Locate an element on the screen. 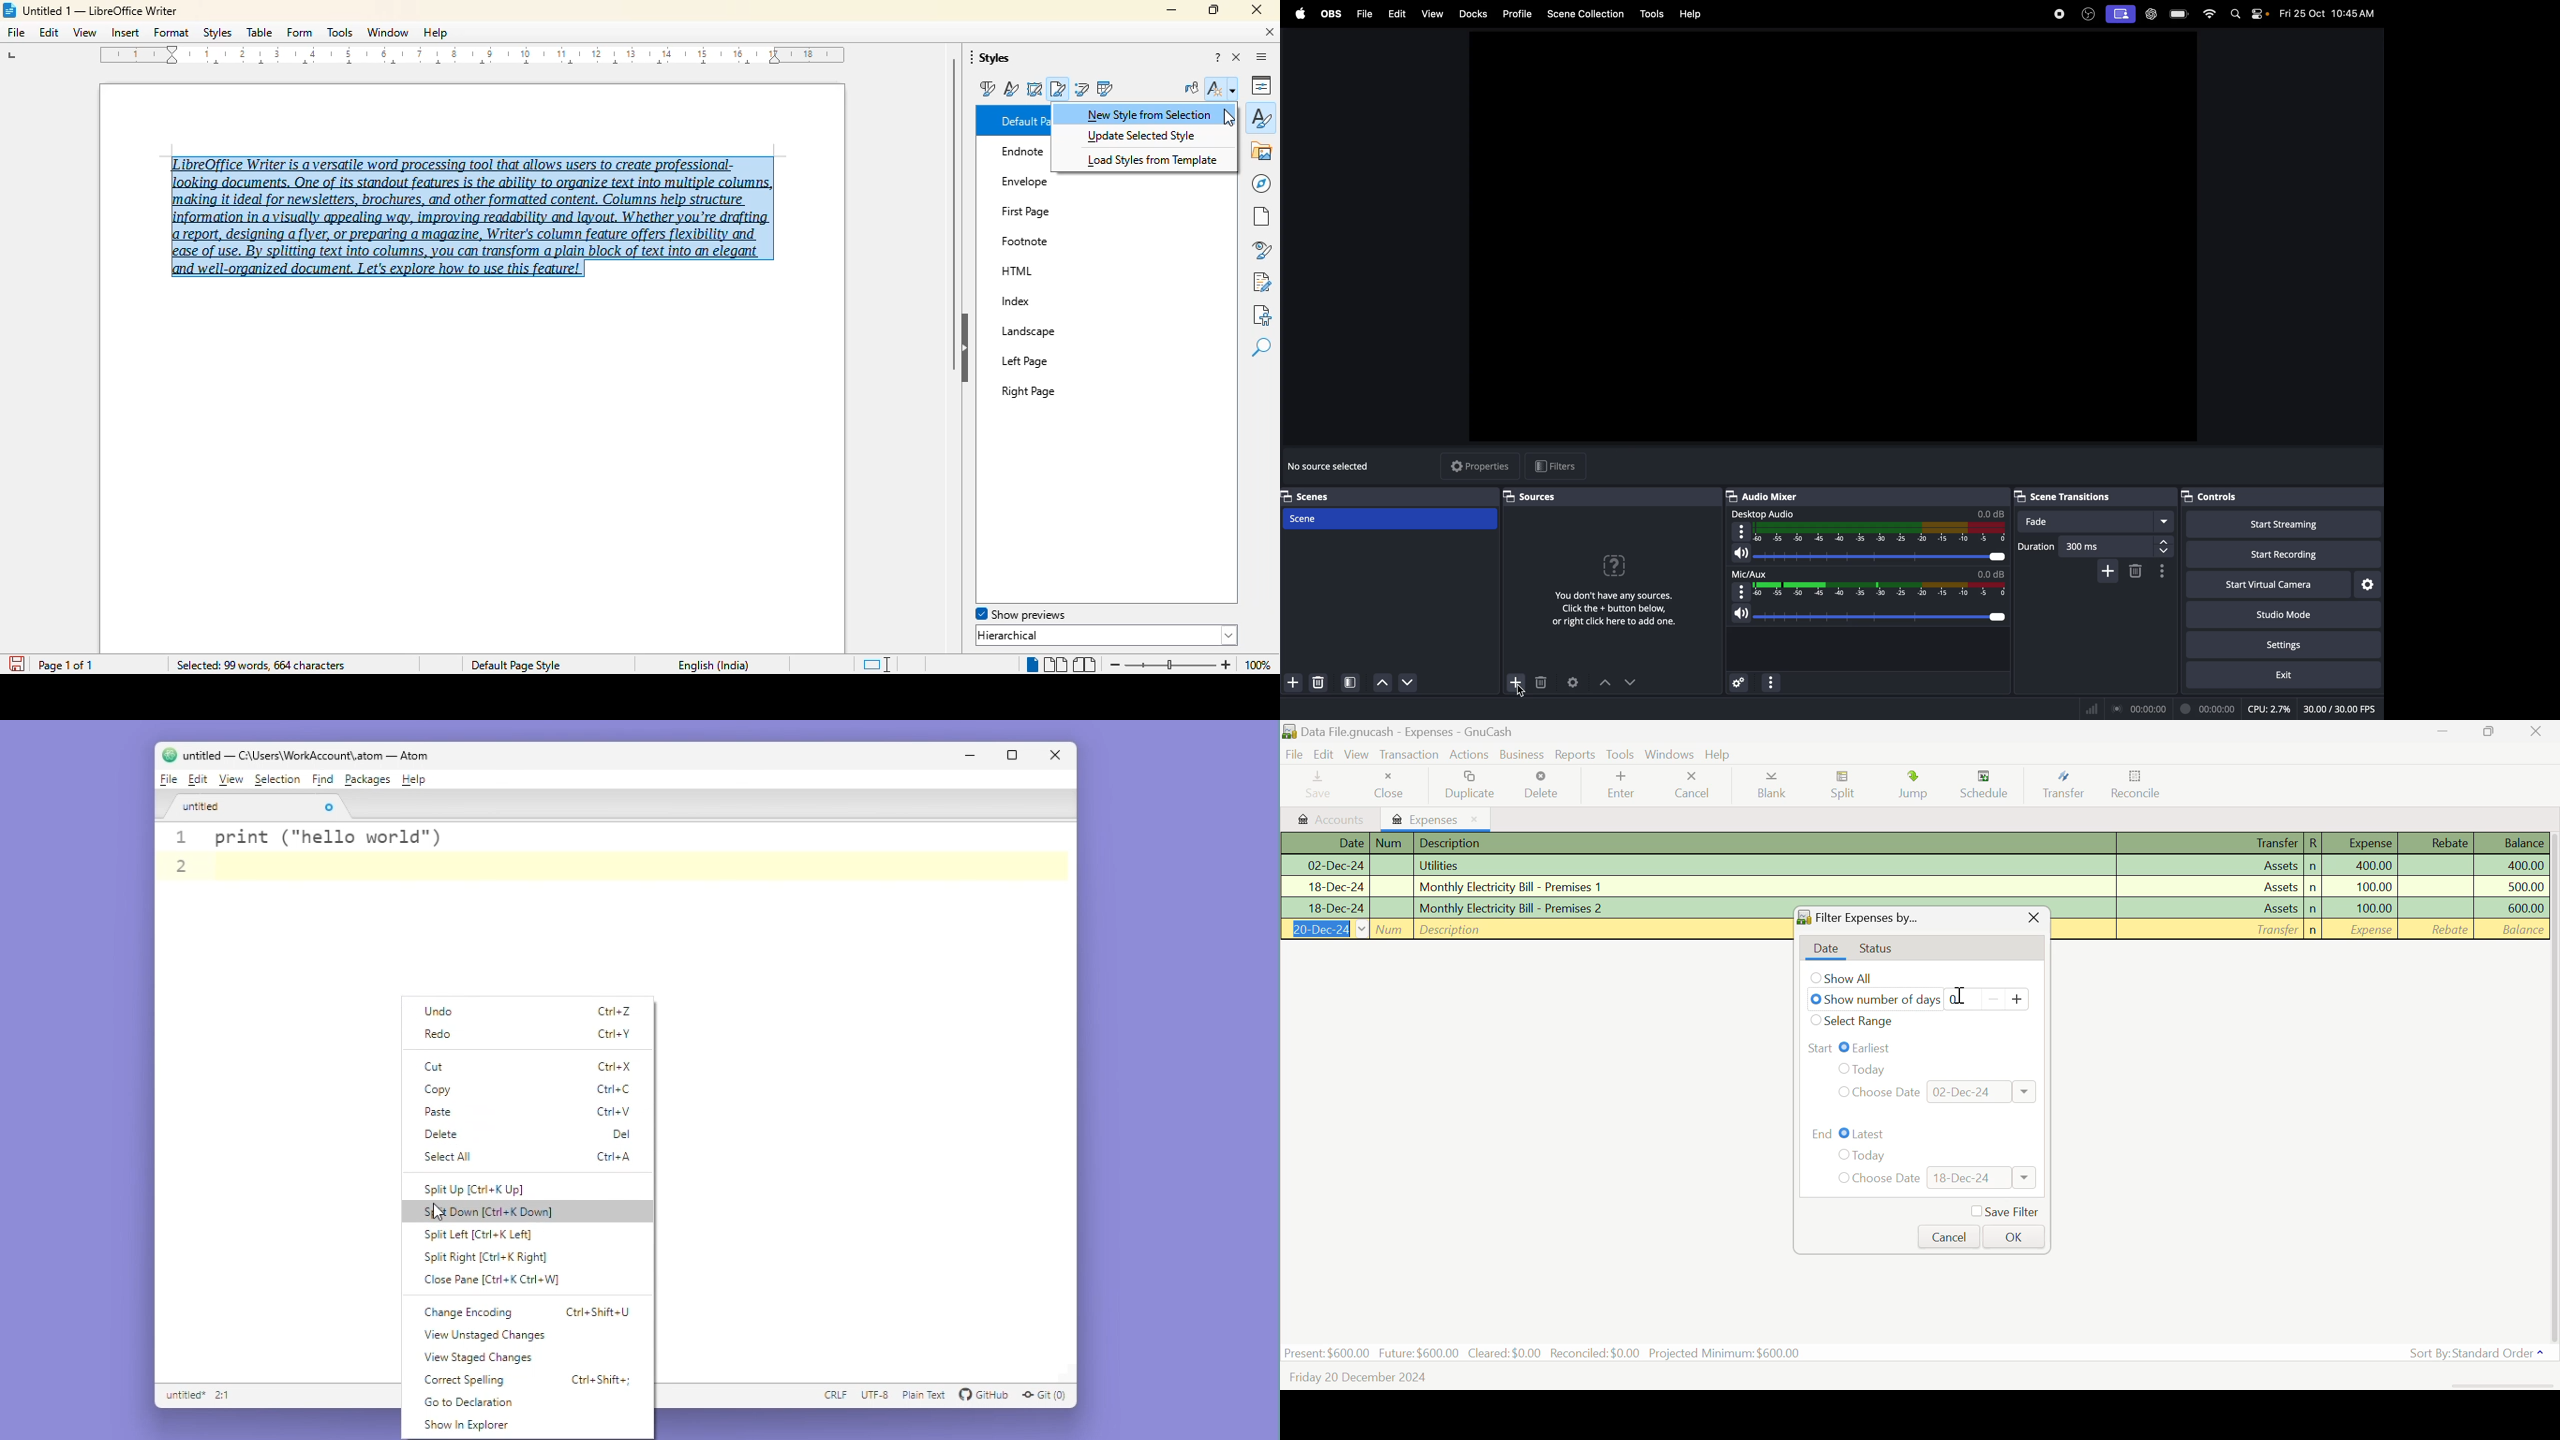 The height and width of the screenshot is (1456, 2576). advance audio properties is located at coordinates (1740, 683).